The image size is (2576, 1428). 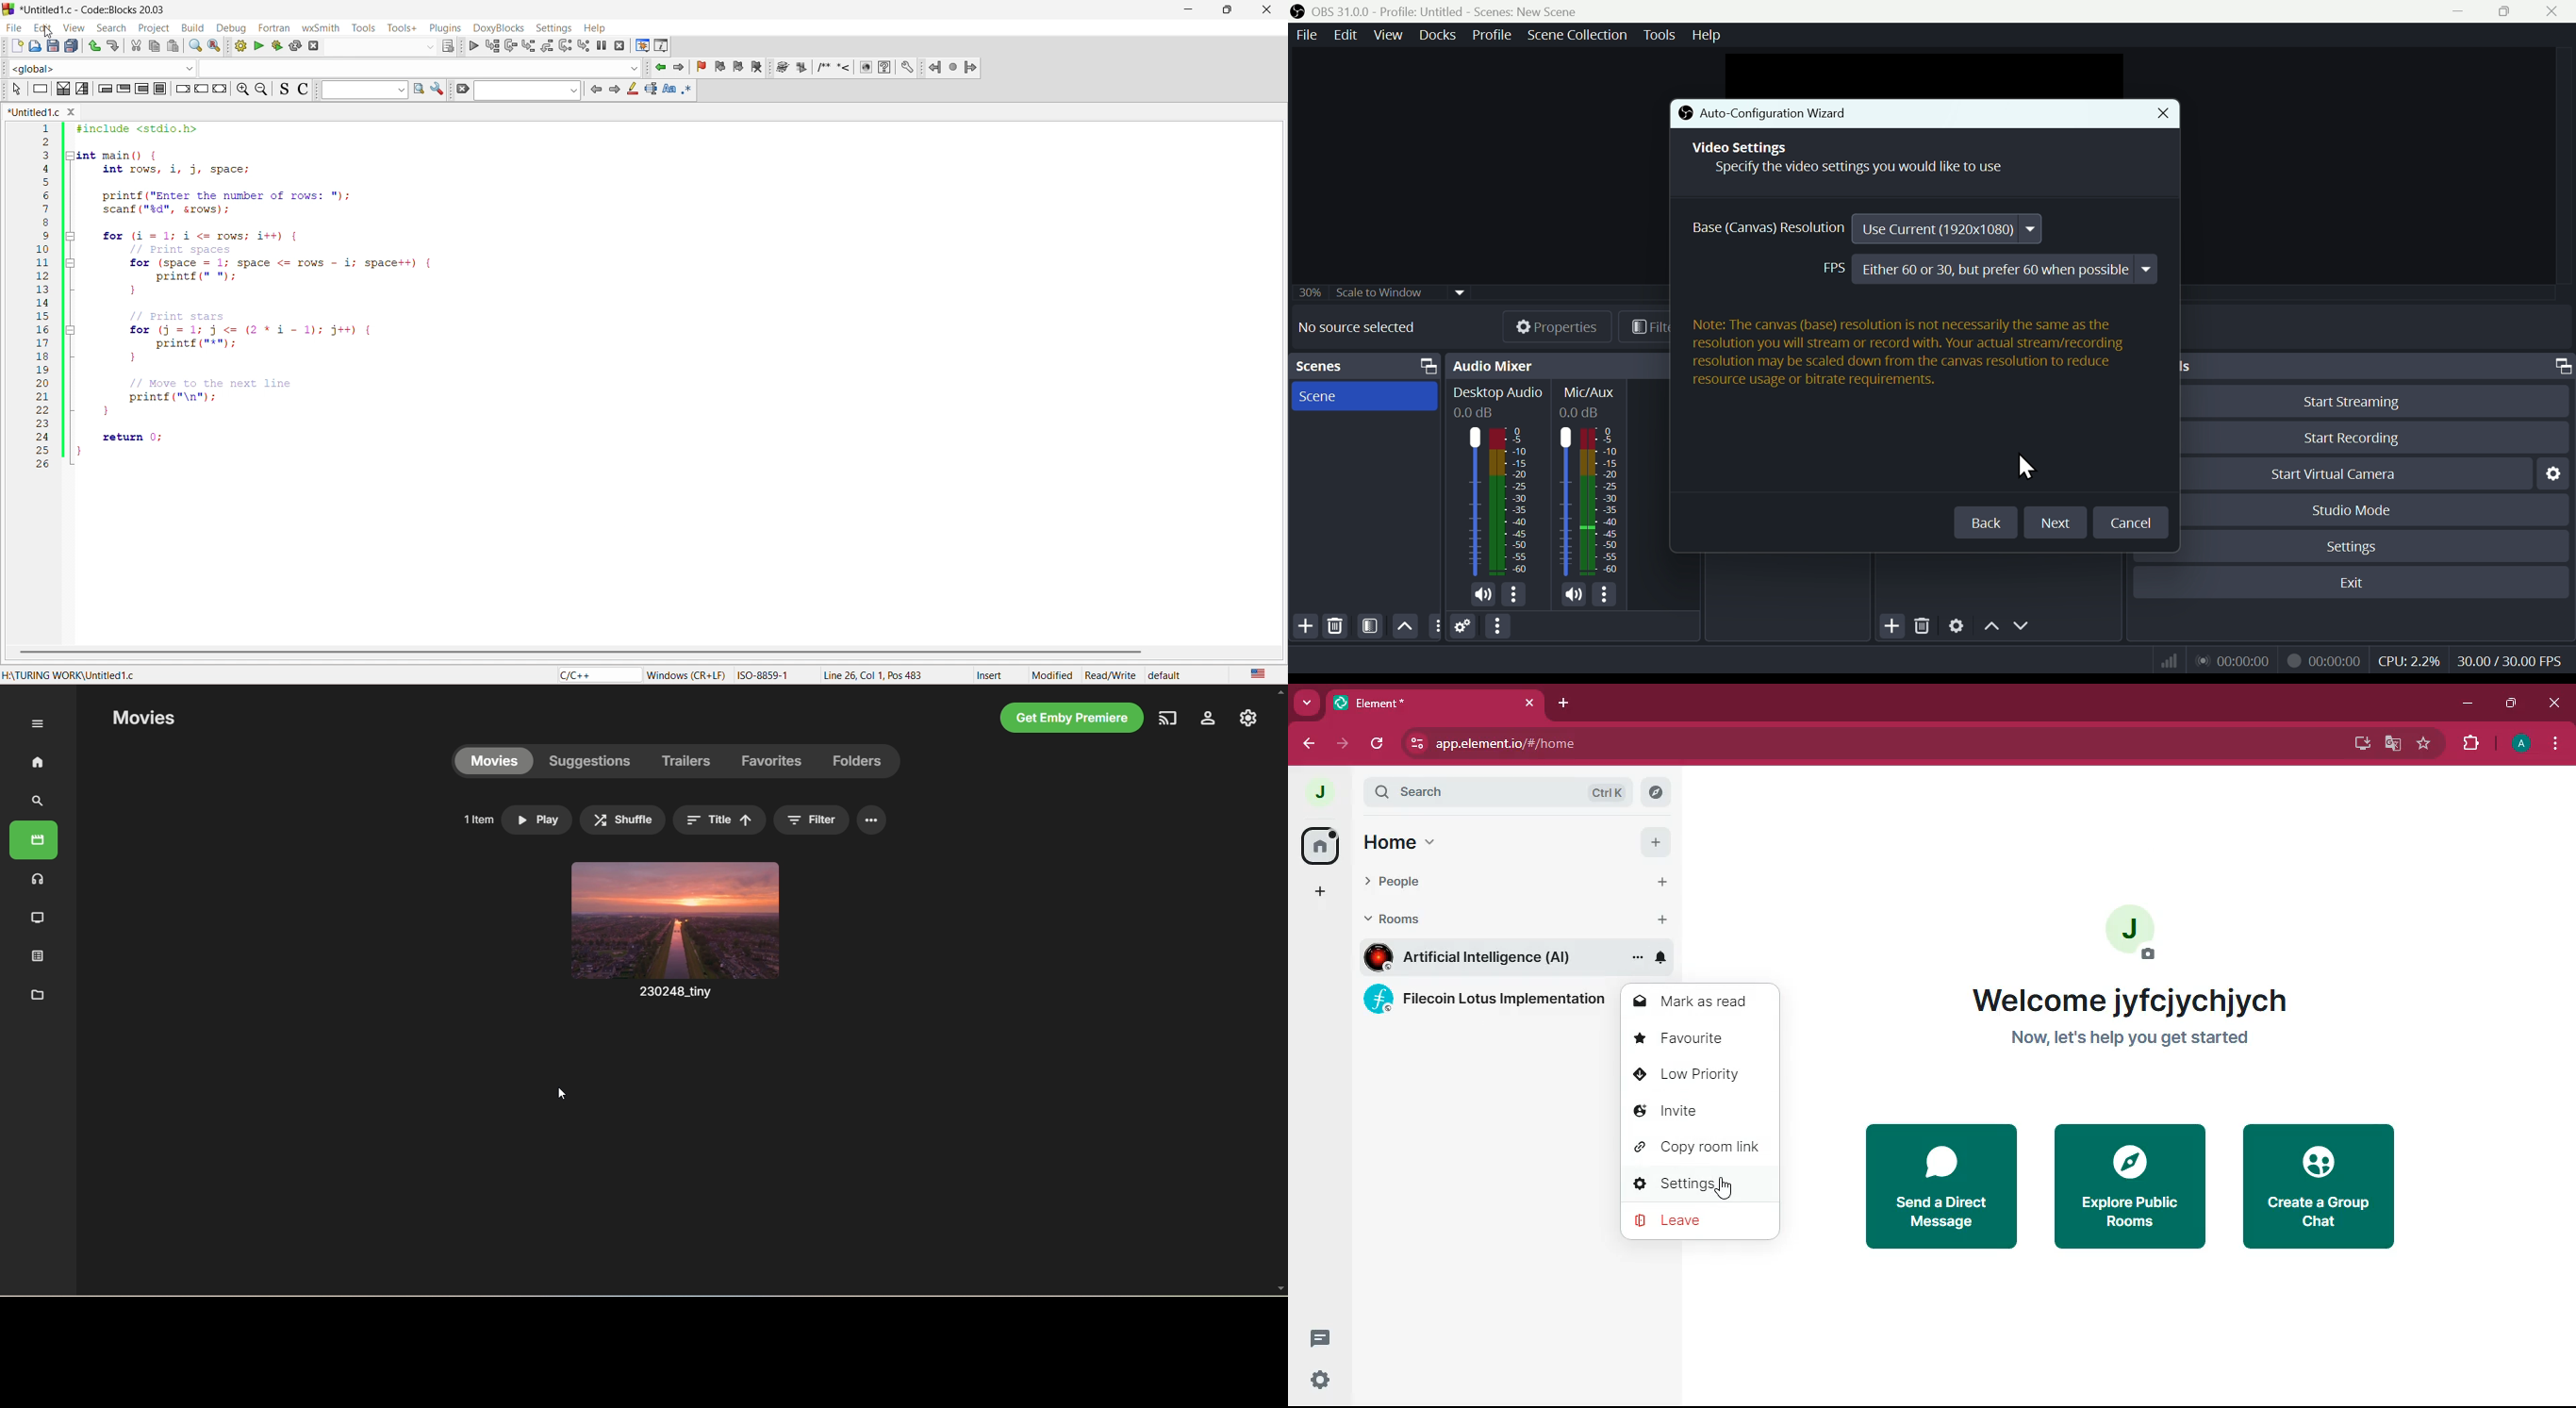 What do you see at coordinates (40, 801) in the screenshot?
I see `search` at bounding box center [40, 801].